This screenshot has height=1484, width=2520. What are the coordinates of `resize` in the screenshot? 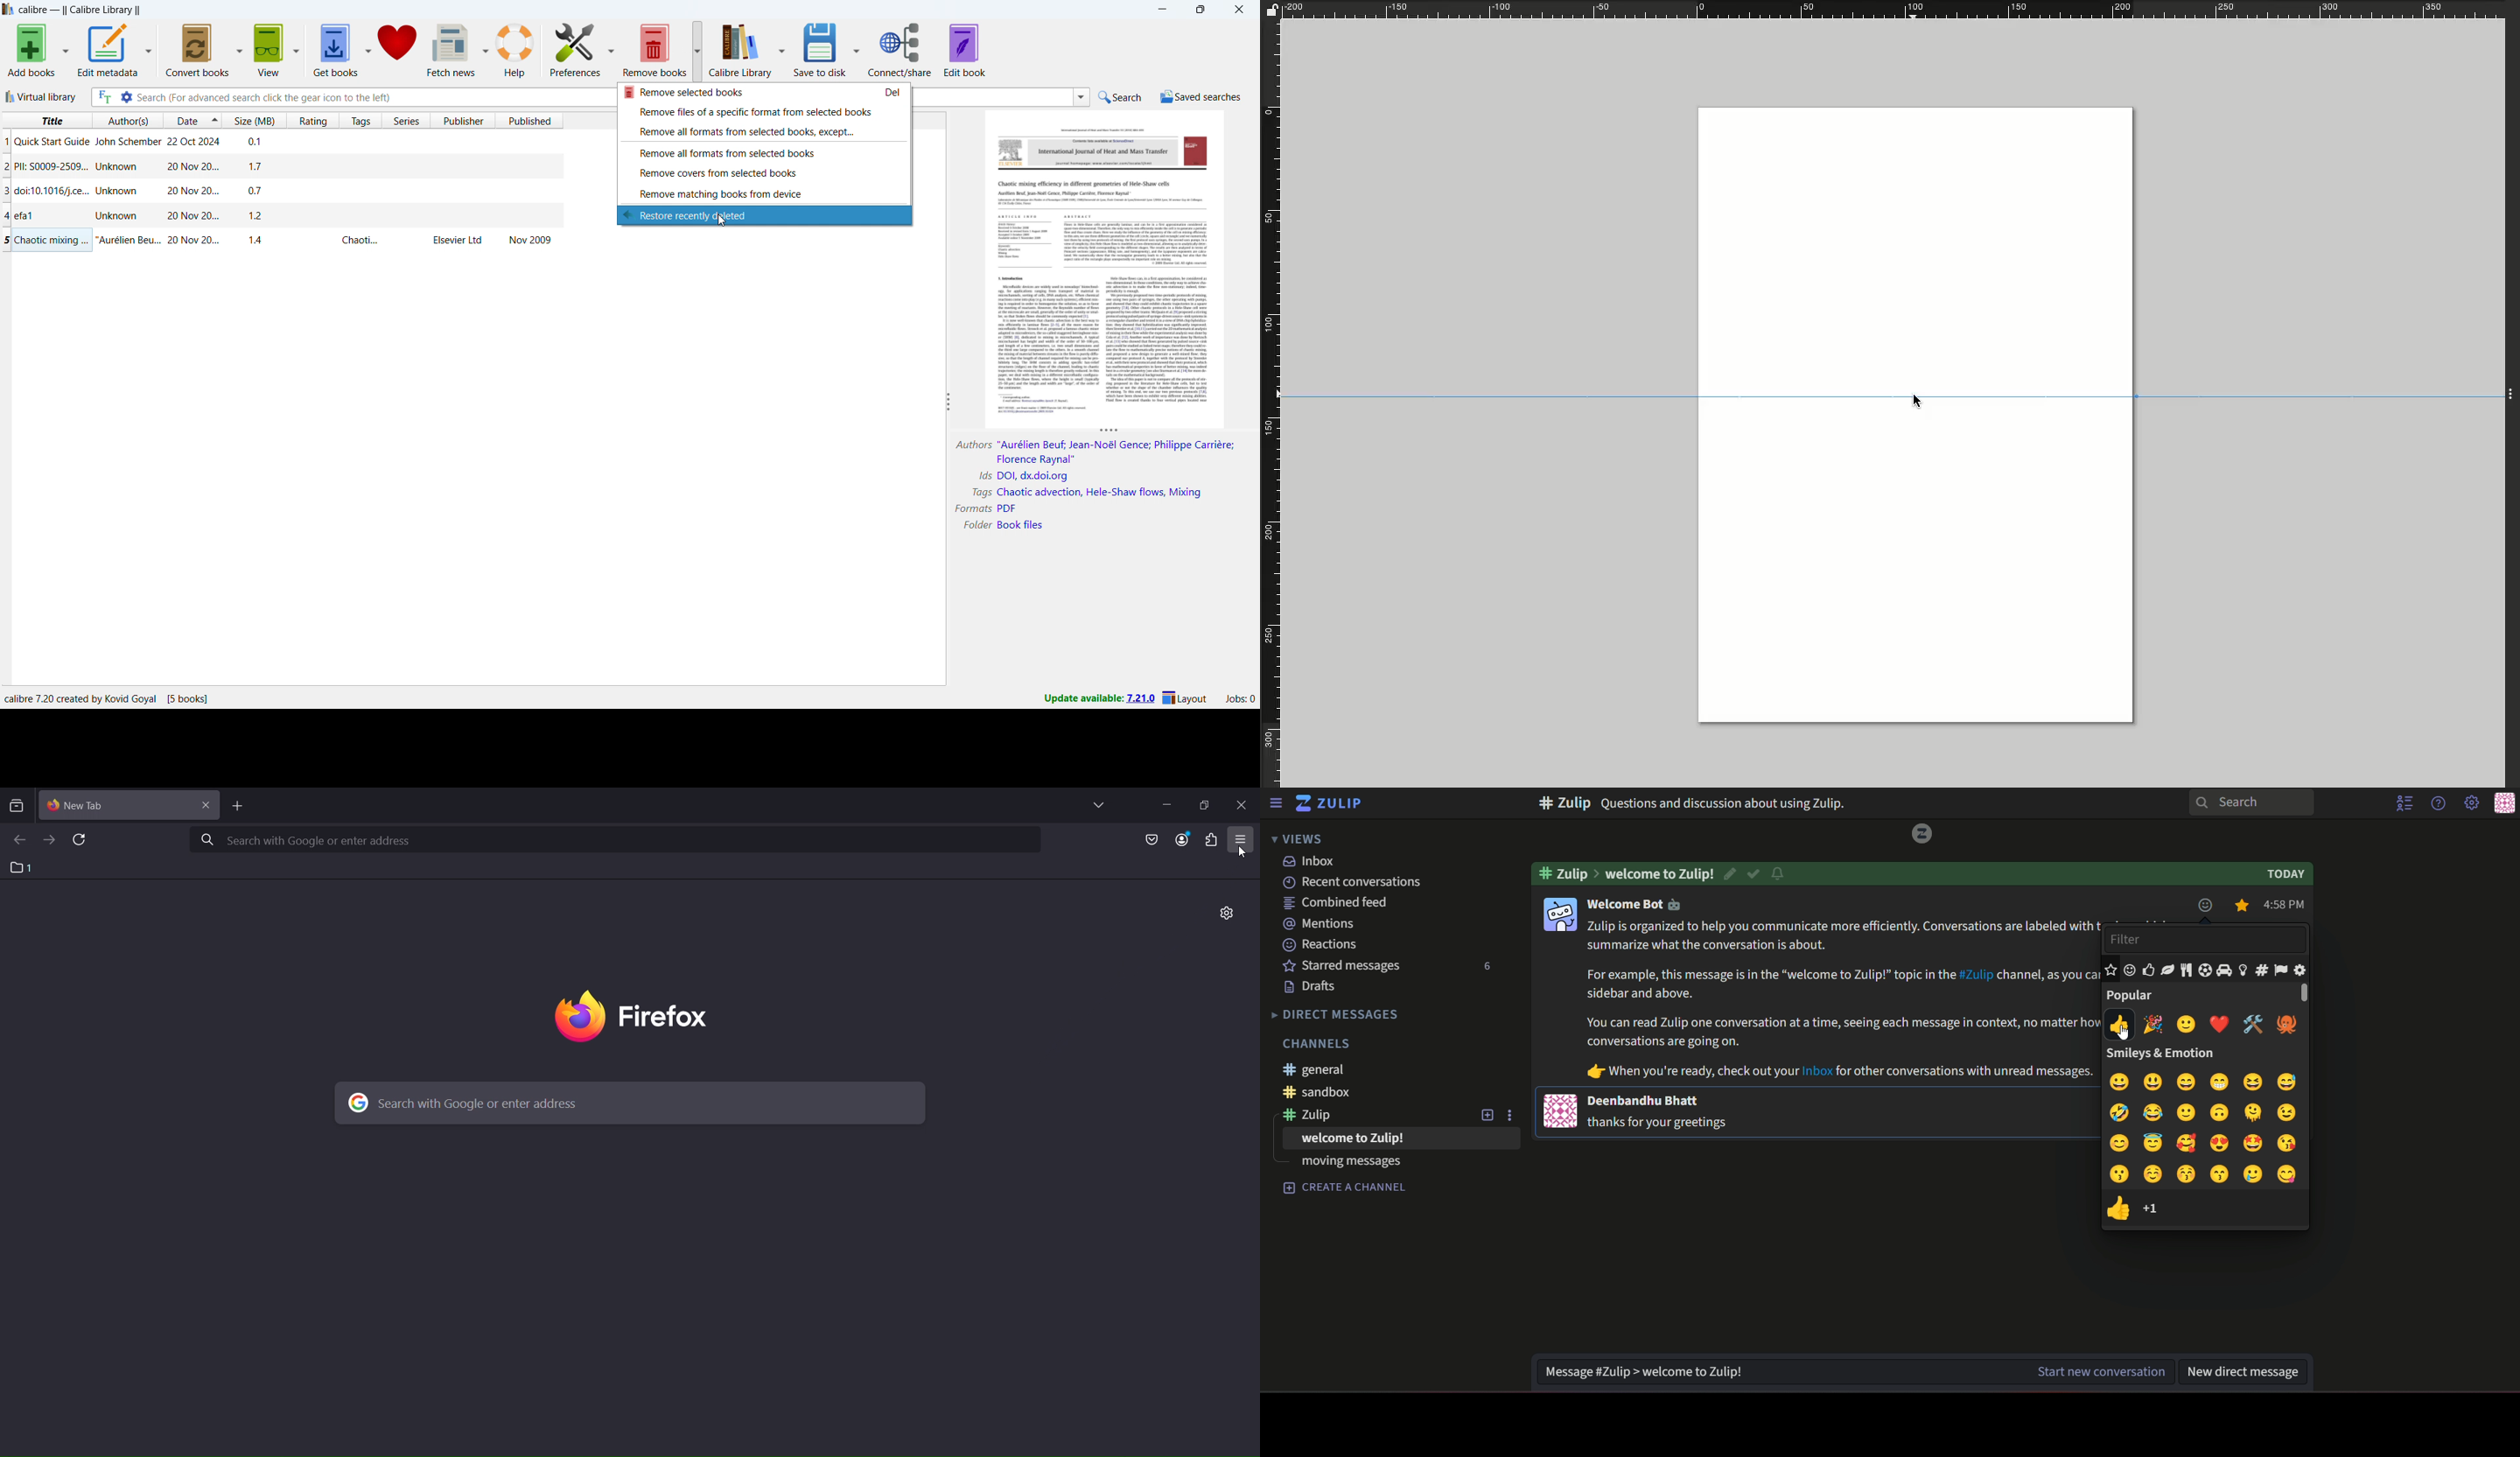 It's located at (946, 402).